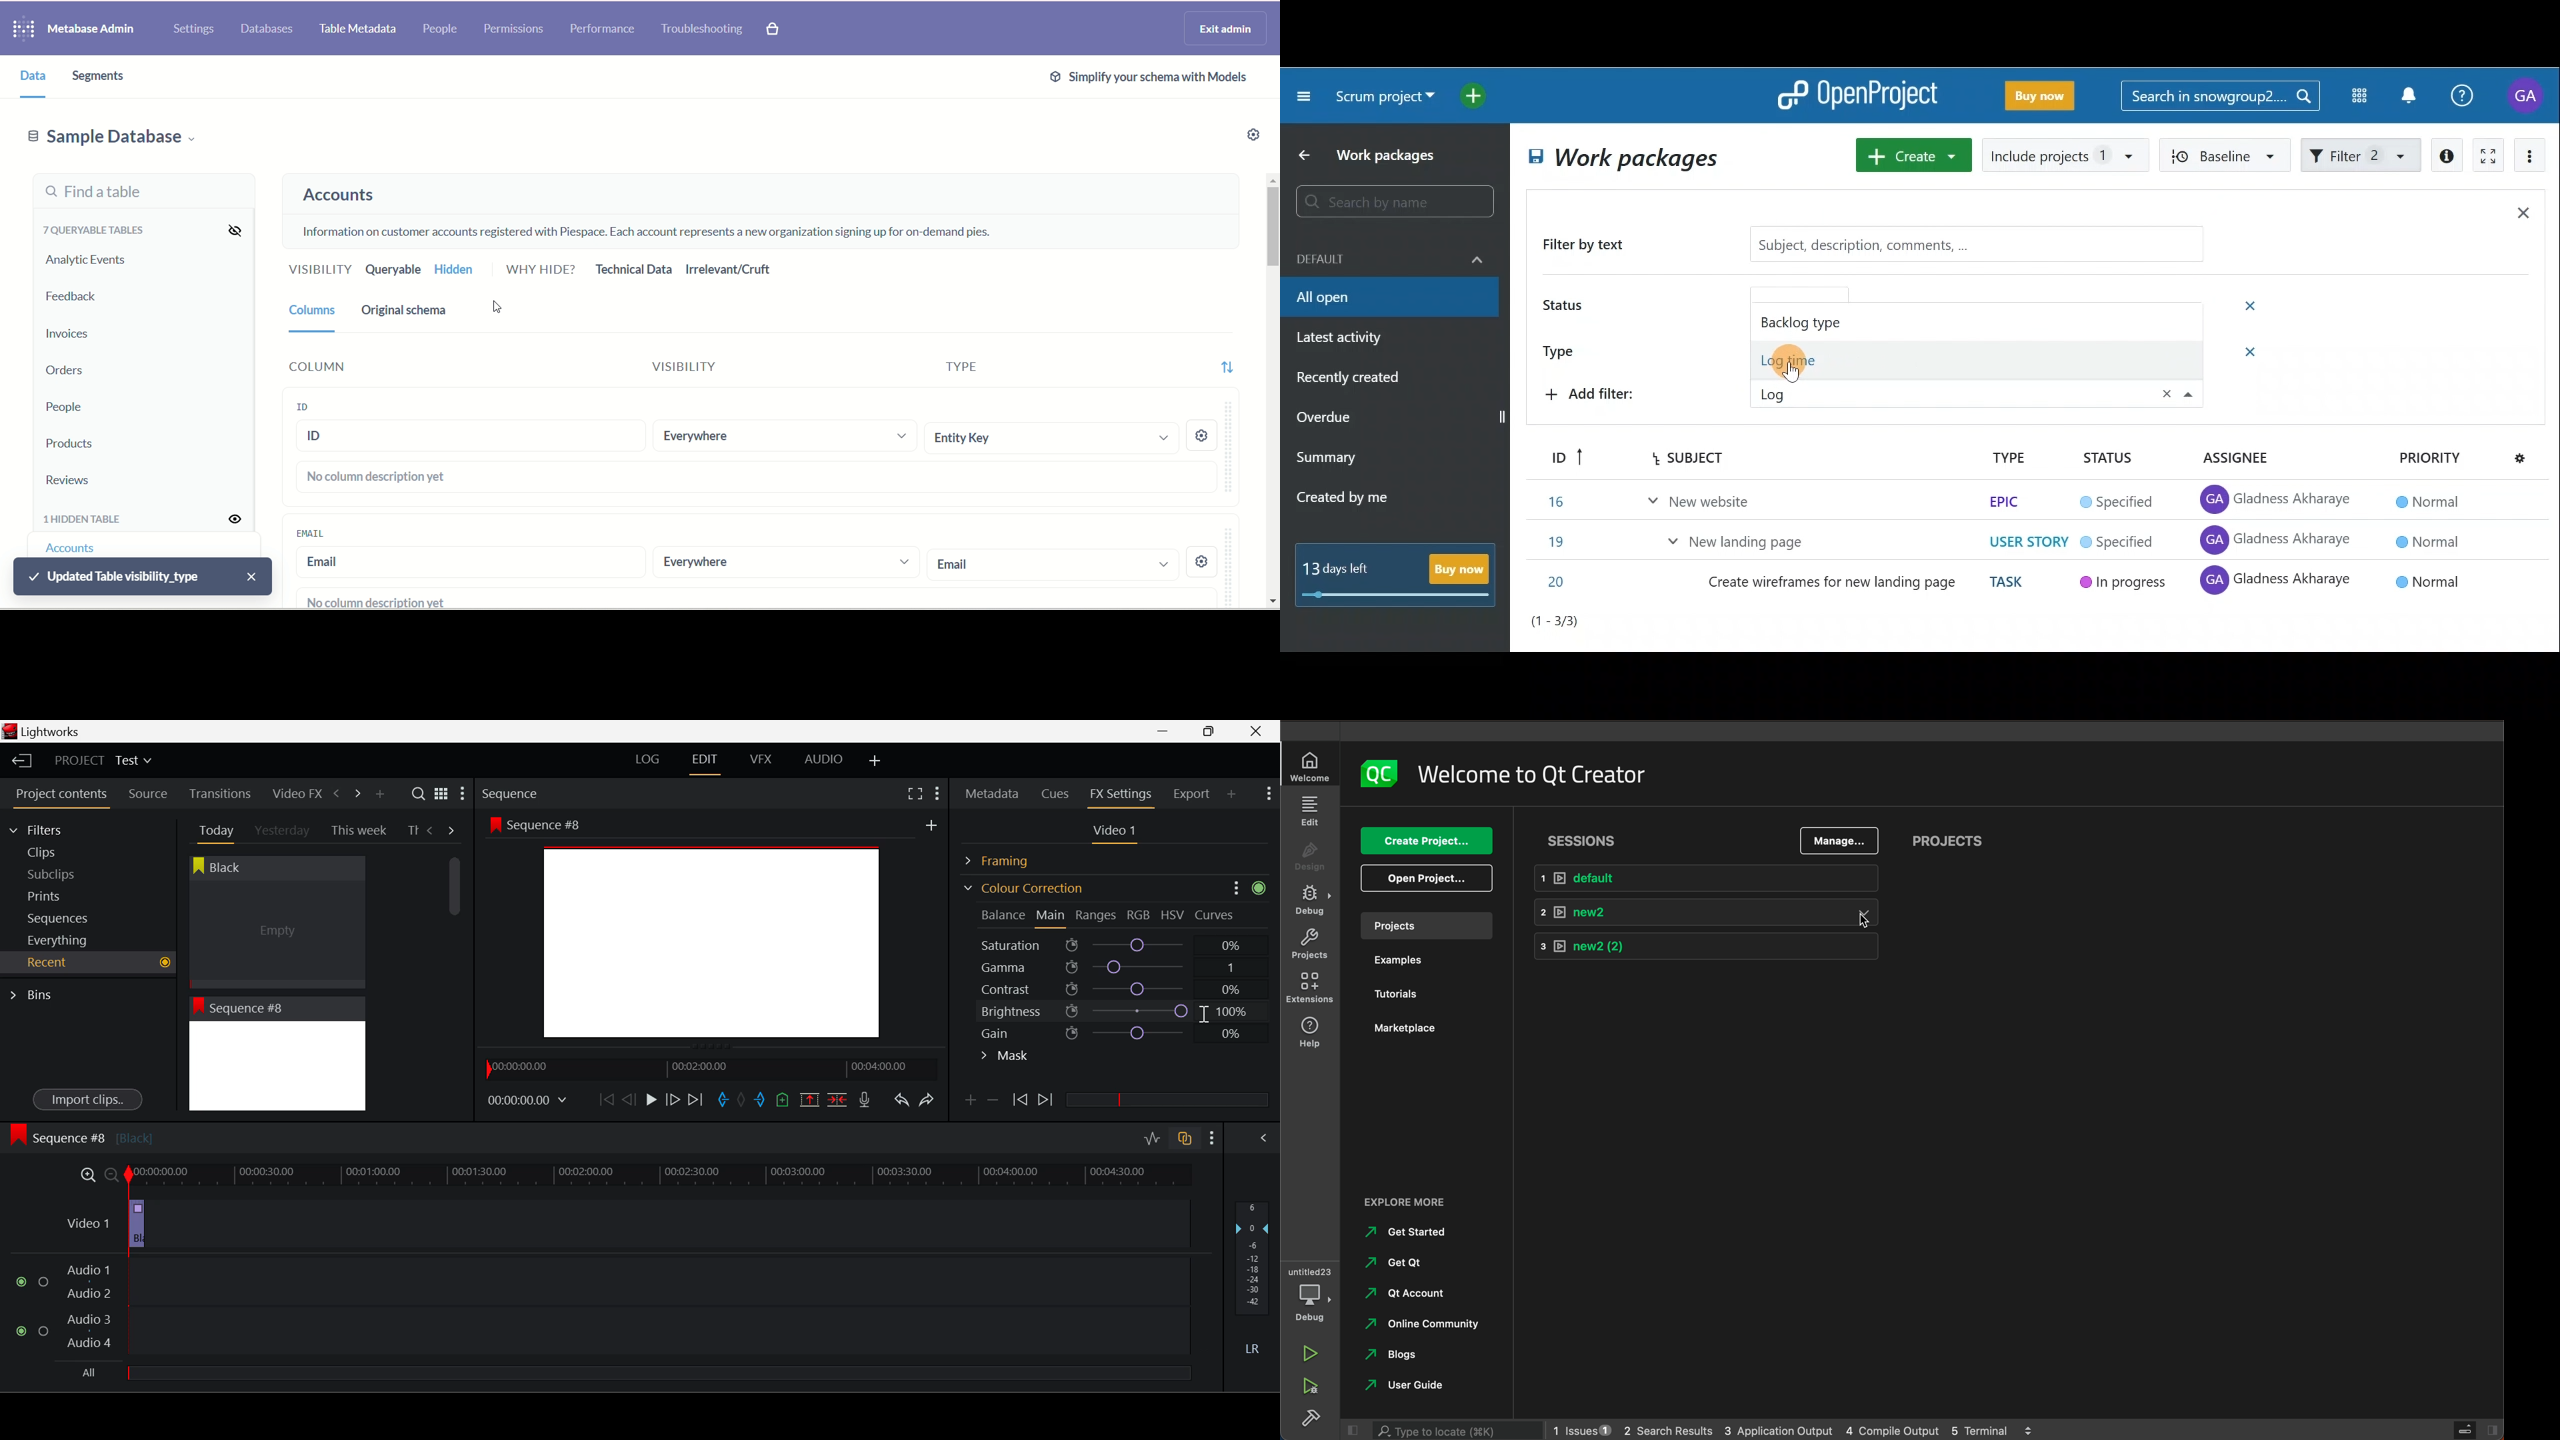  What do you see at coordinates (1265, 1137) in the screenshot?
I see `Show Audio Mix` at bounding box center [1265, 1137].